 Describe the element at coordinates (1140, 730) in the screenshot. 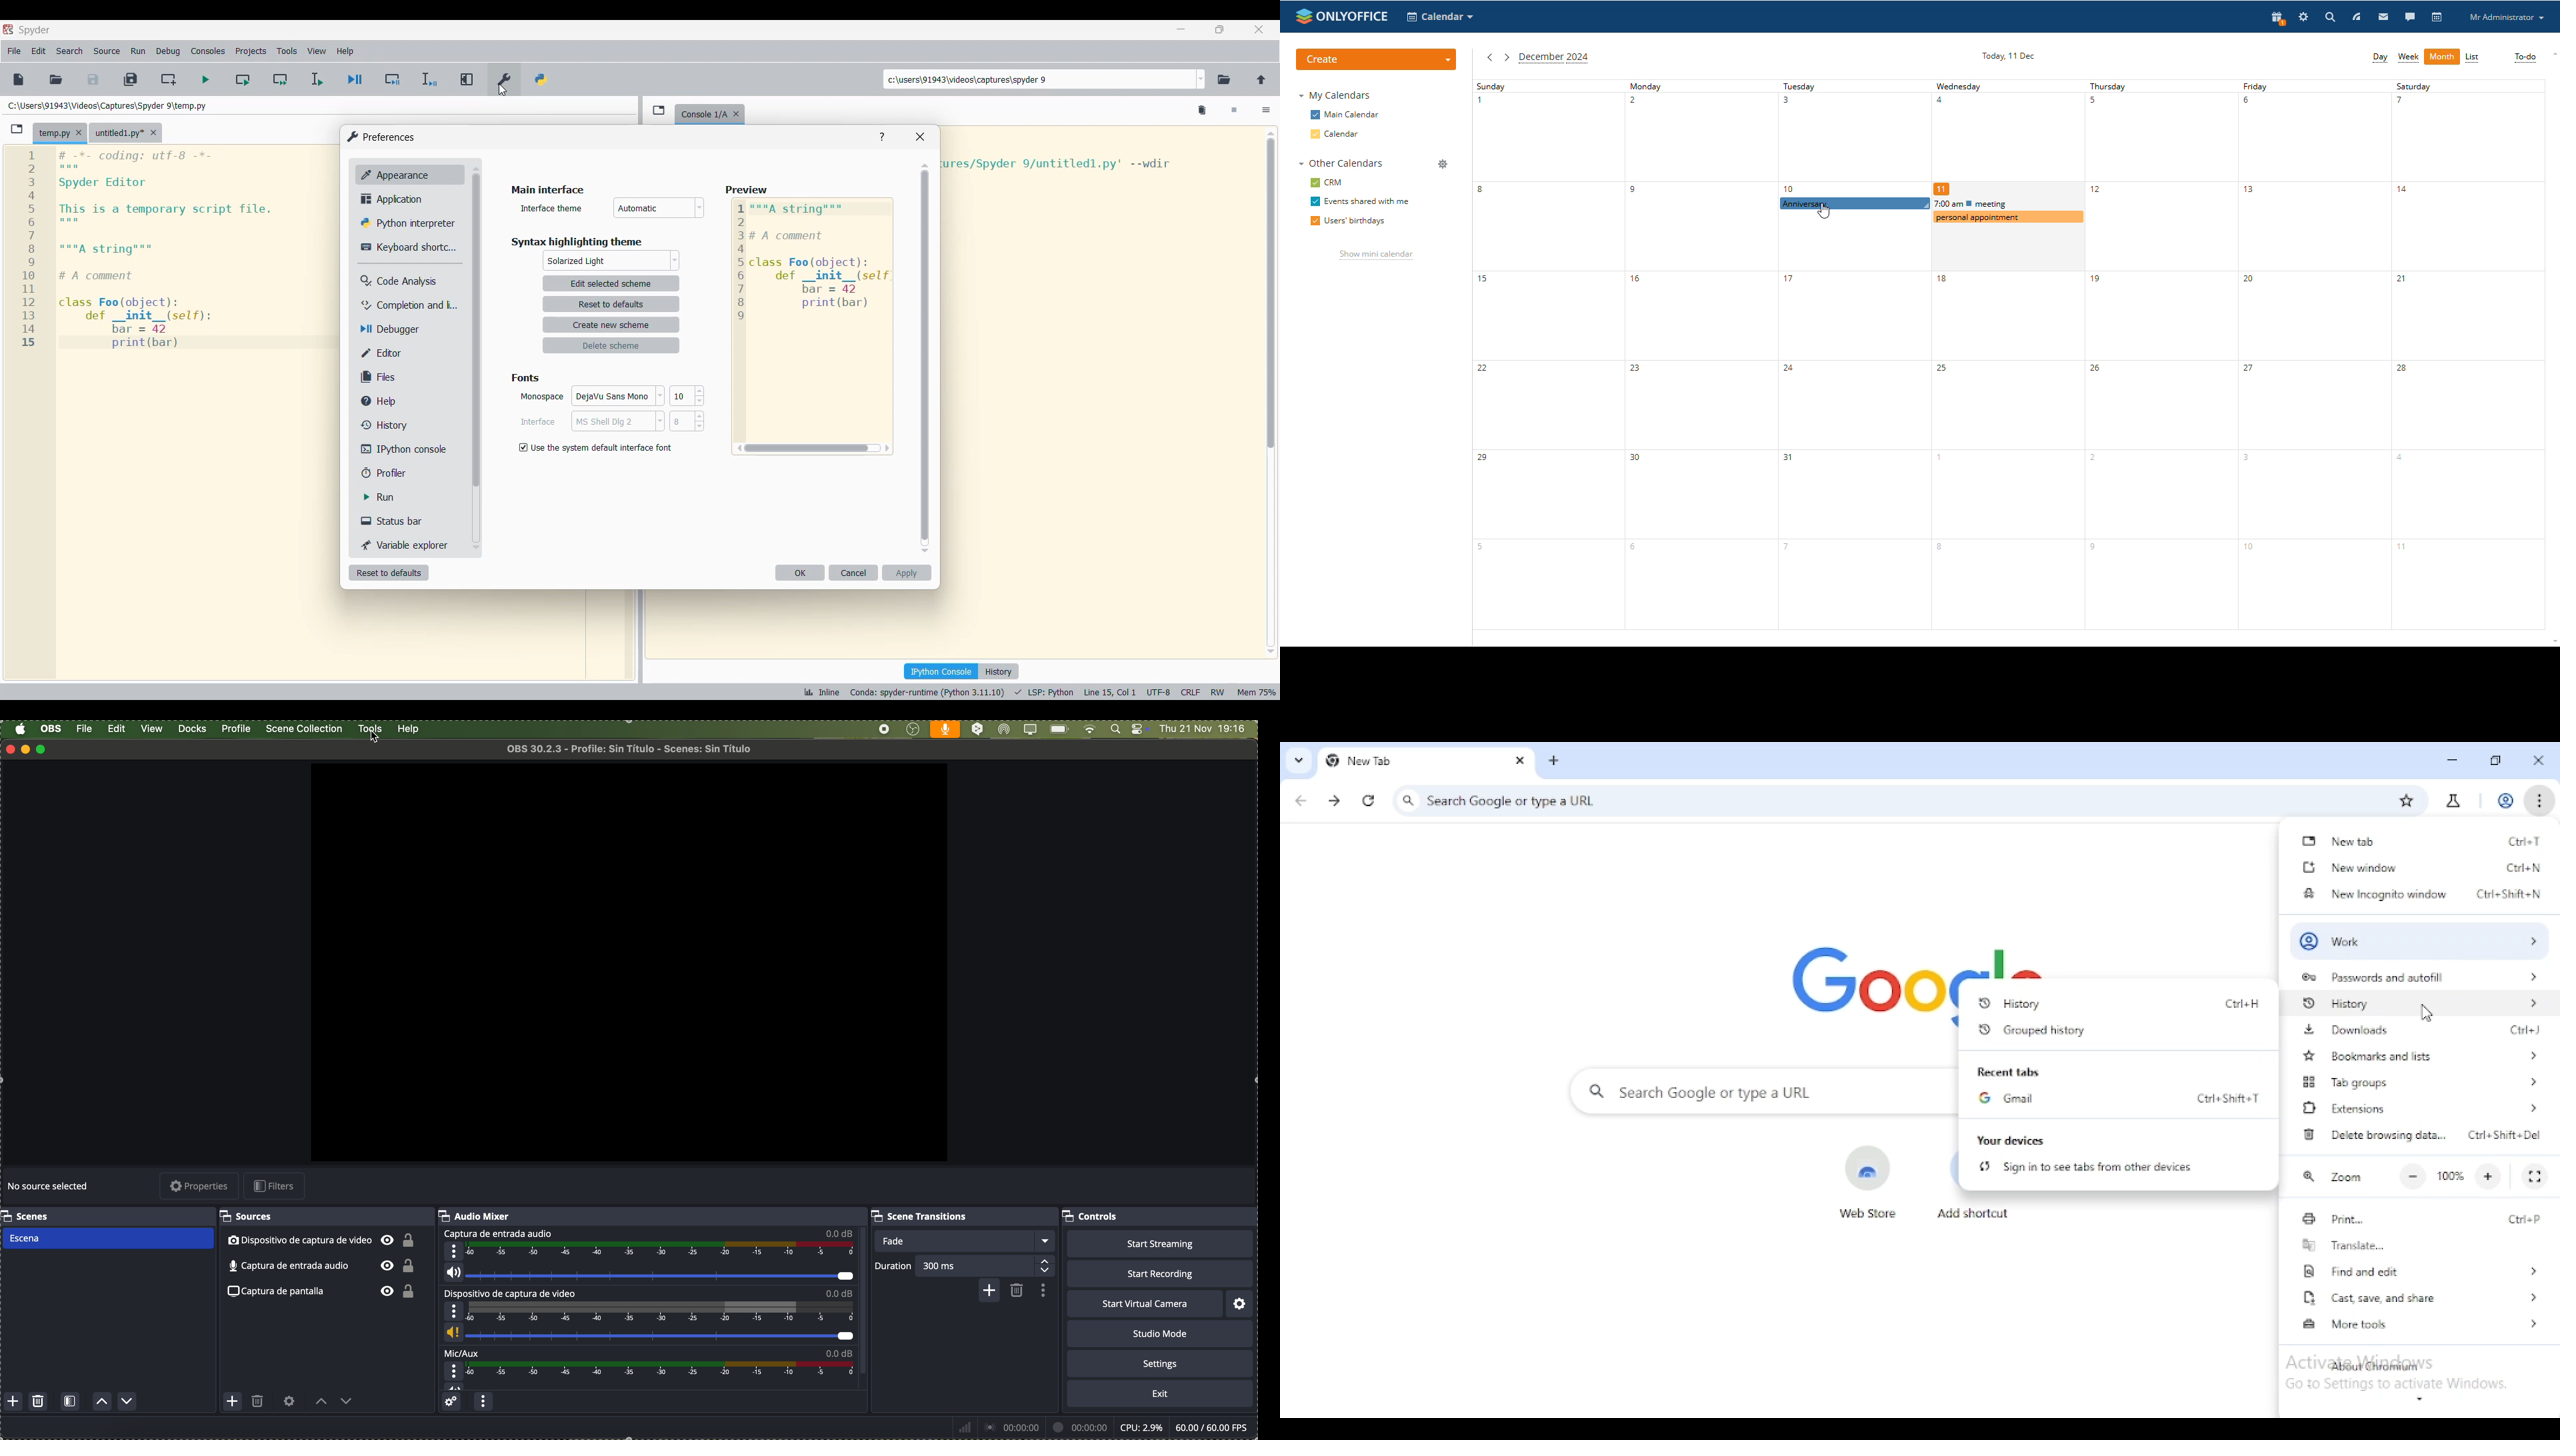

I see `controls` at that location.